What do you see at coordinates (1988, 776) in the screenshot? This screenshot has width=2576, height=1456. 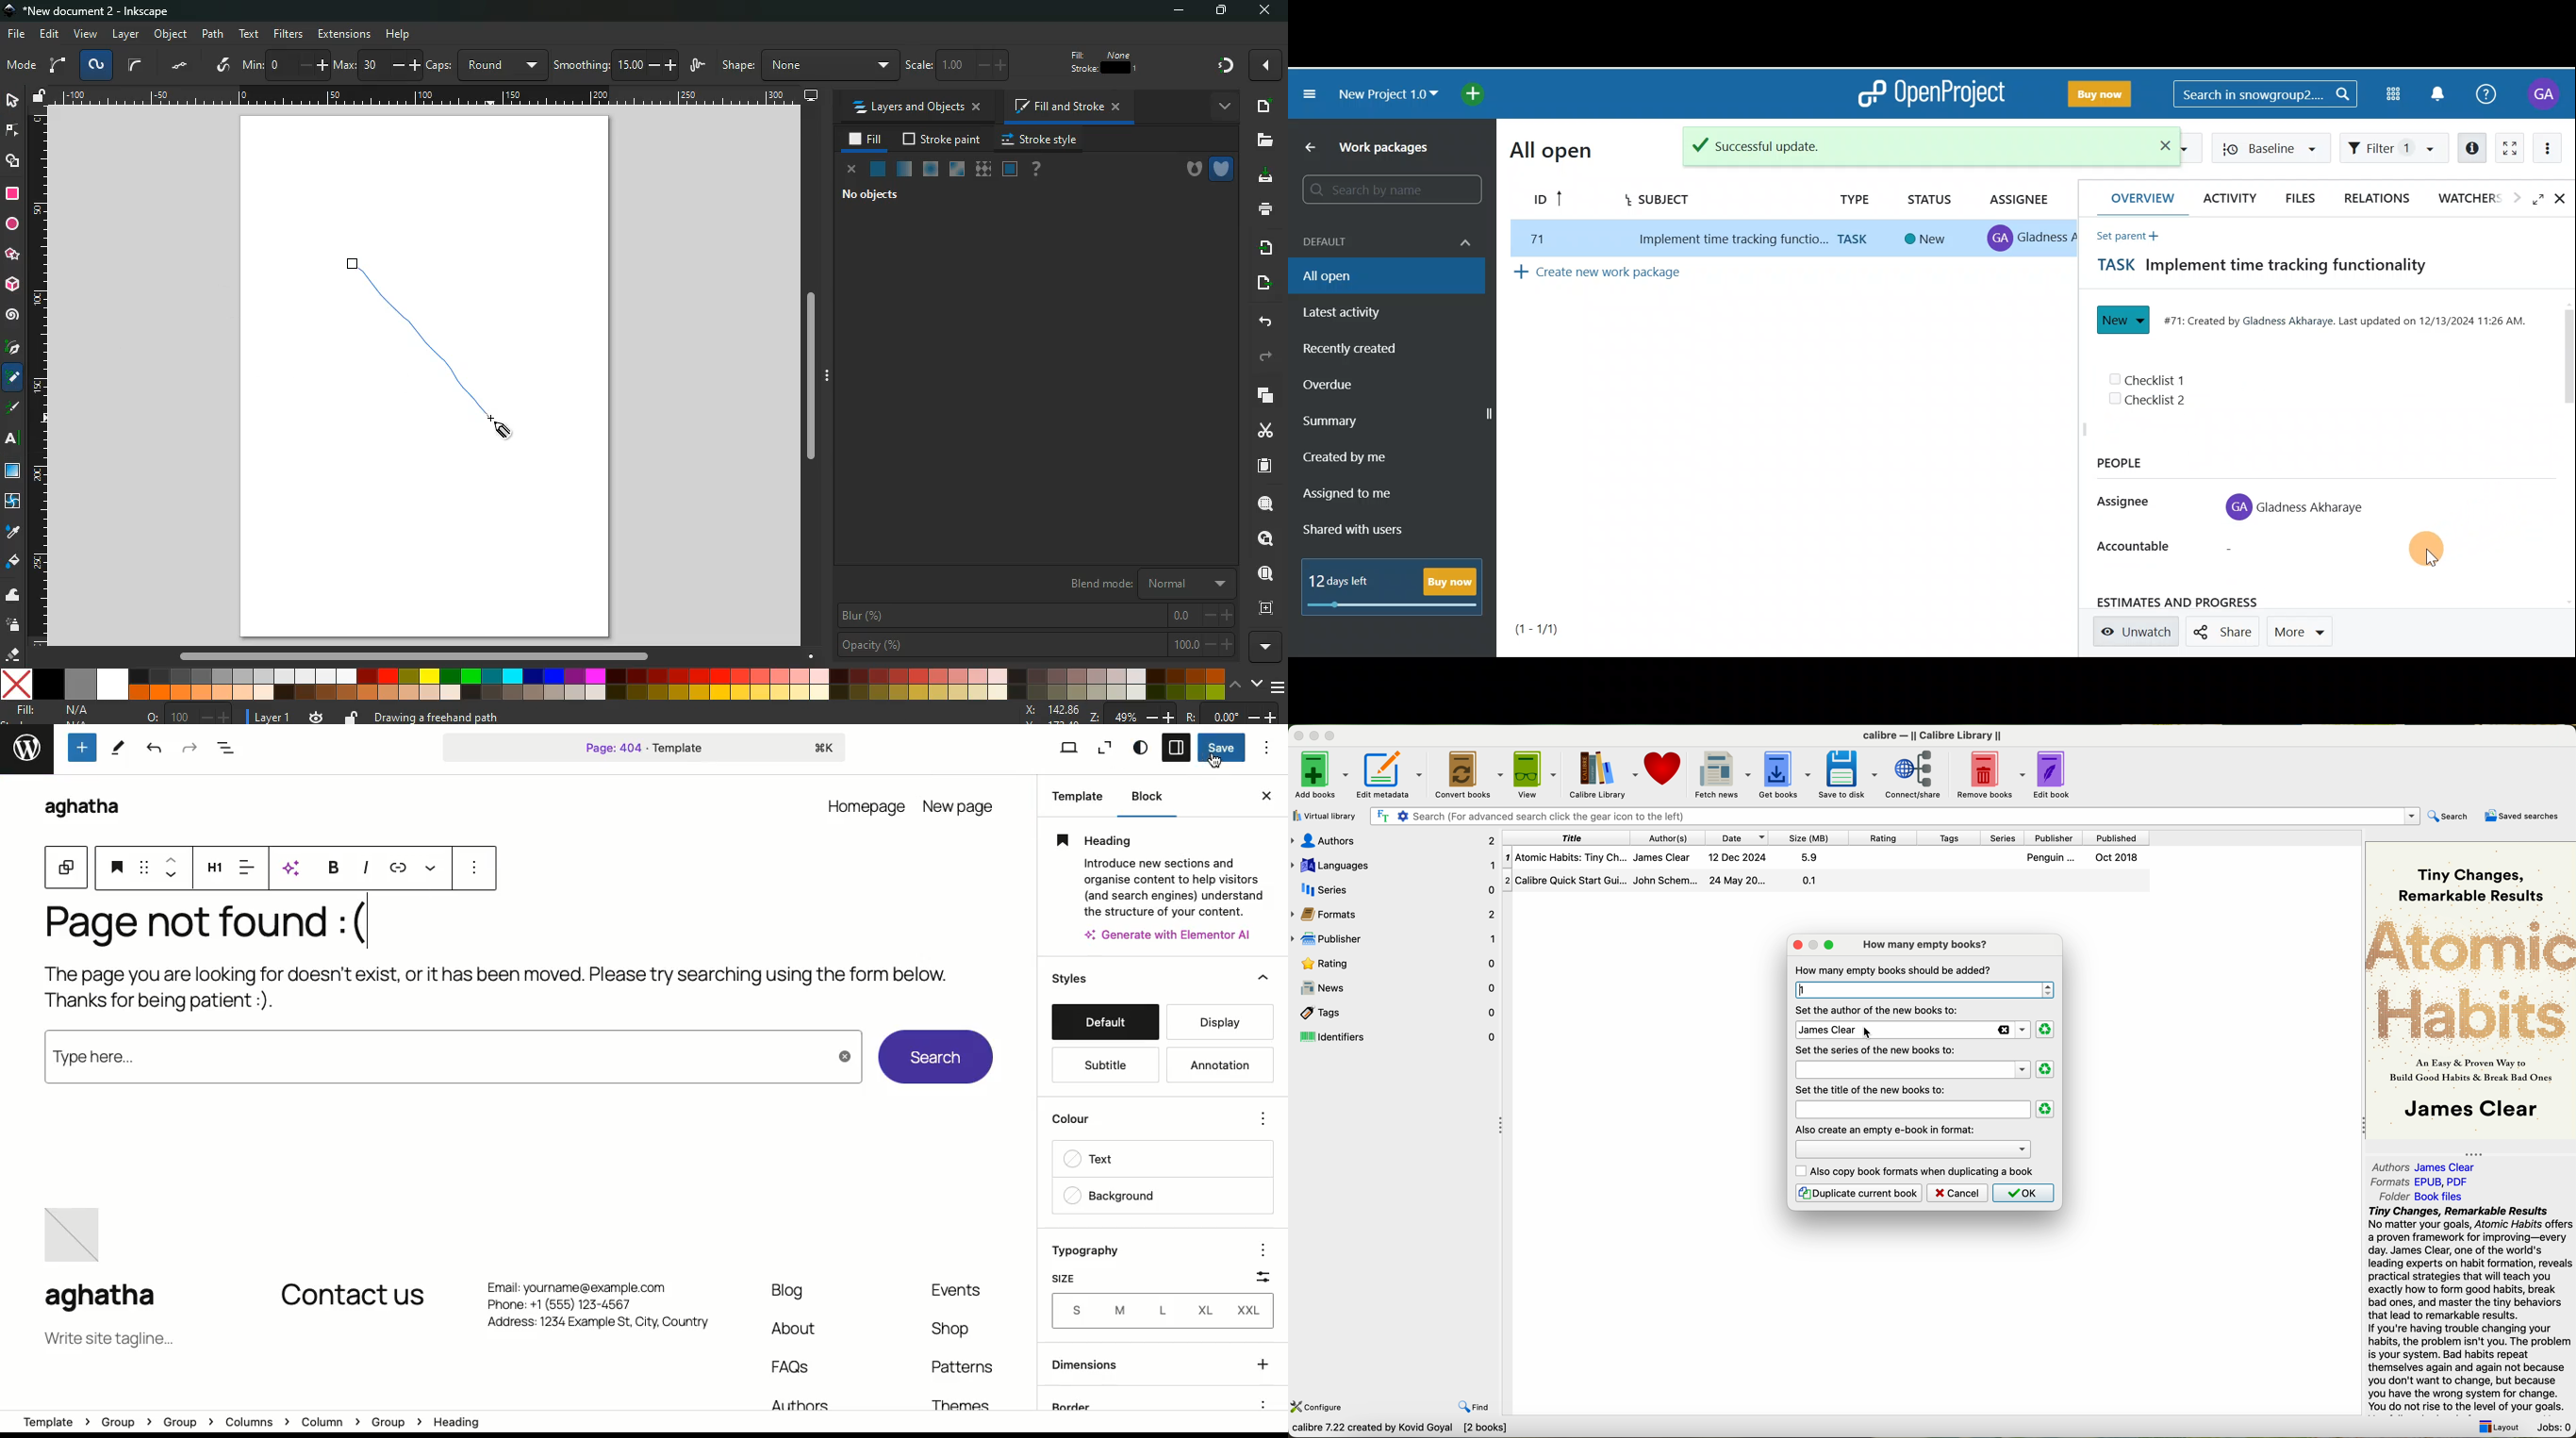 I see `remove books` at bounding box center [1988, 776].